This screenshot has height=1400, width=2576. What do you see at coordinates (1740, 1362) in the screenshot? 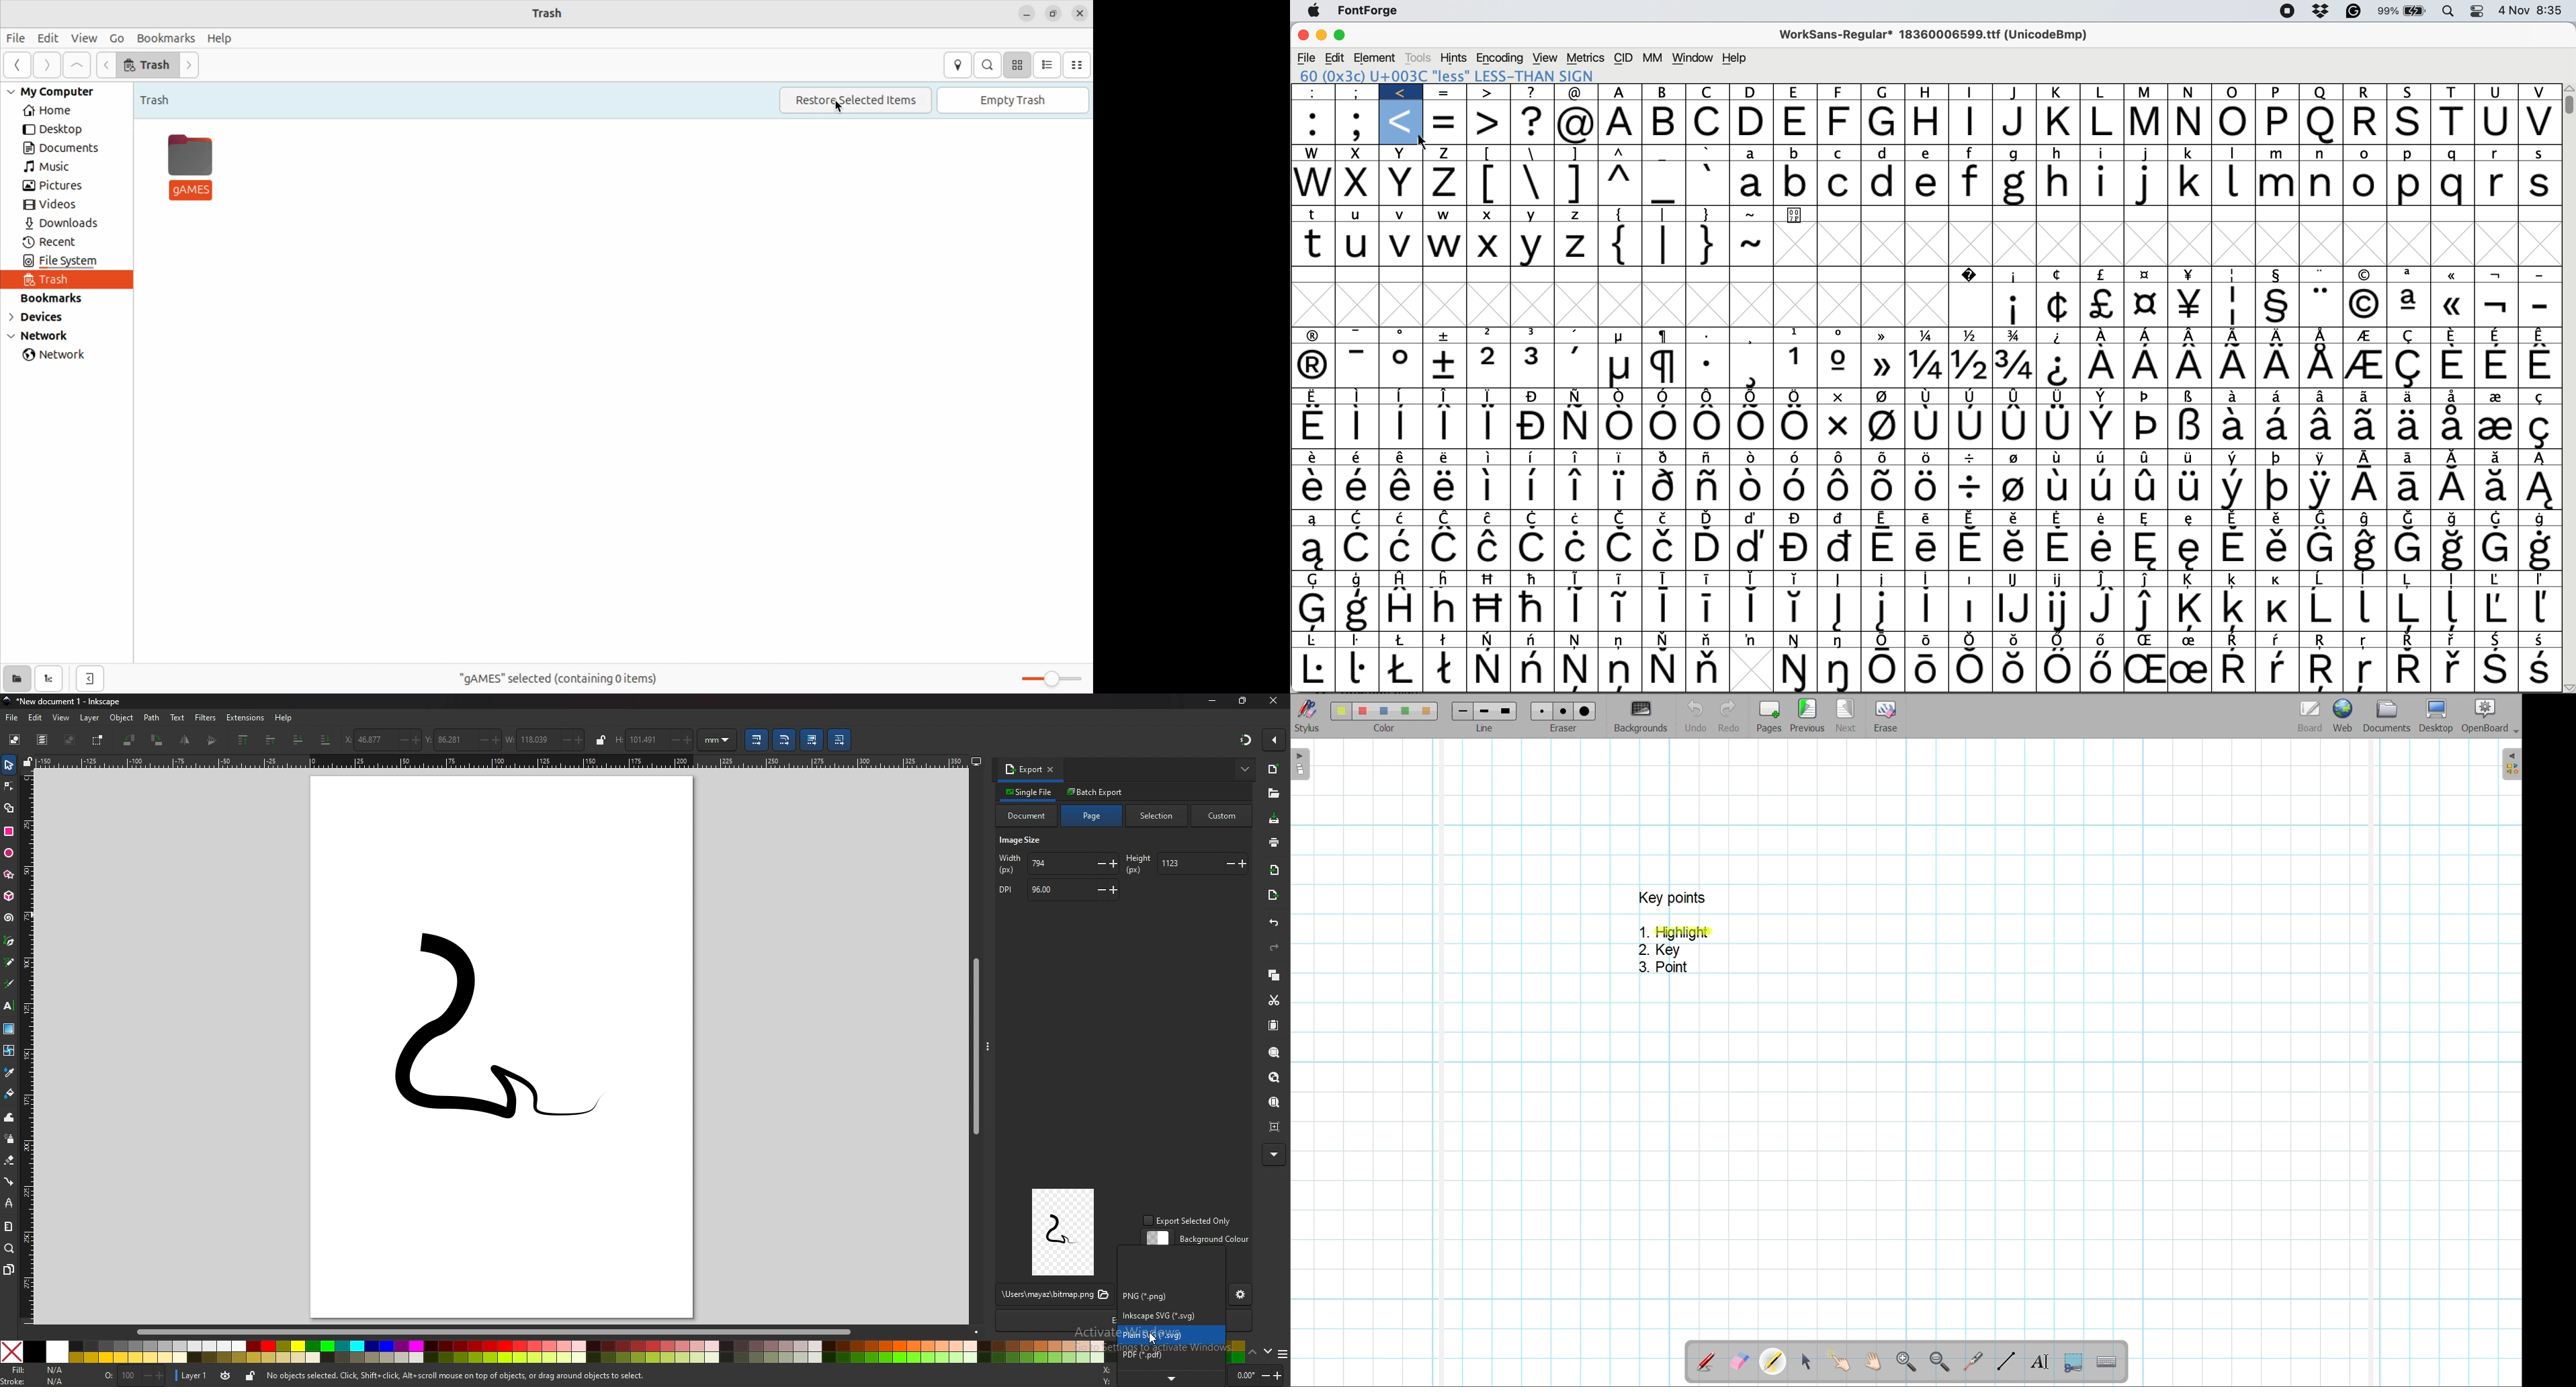
I see `Erase annotation` at bounding box center [1740, 1362].